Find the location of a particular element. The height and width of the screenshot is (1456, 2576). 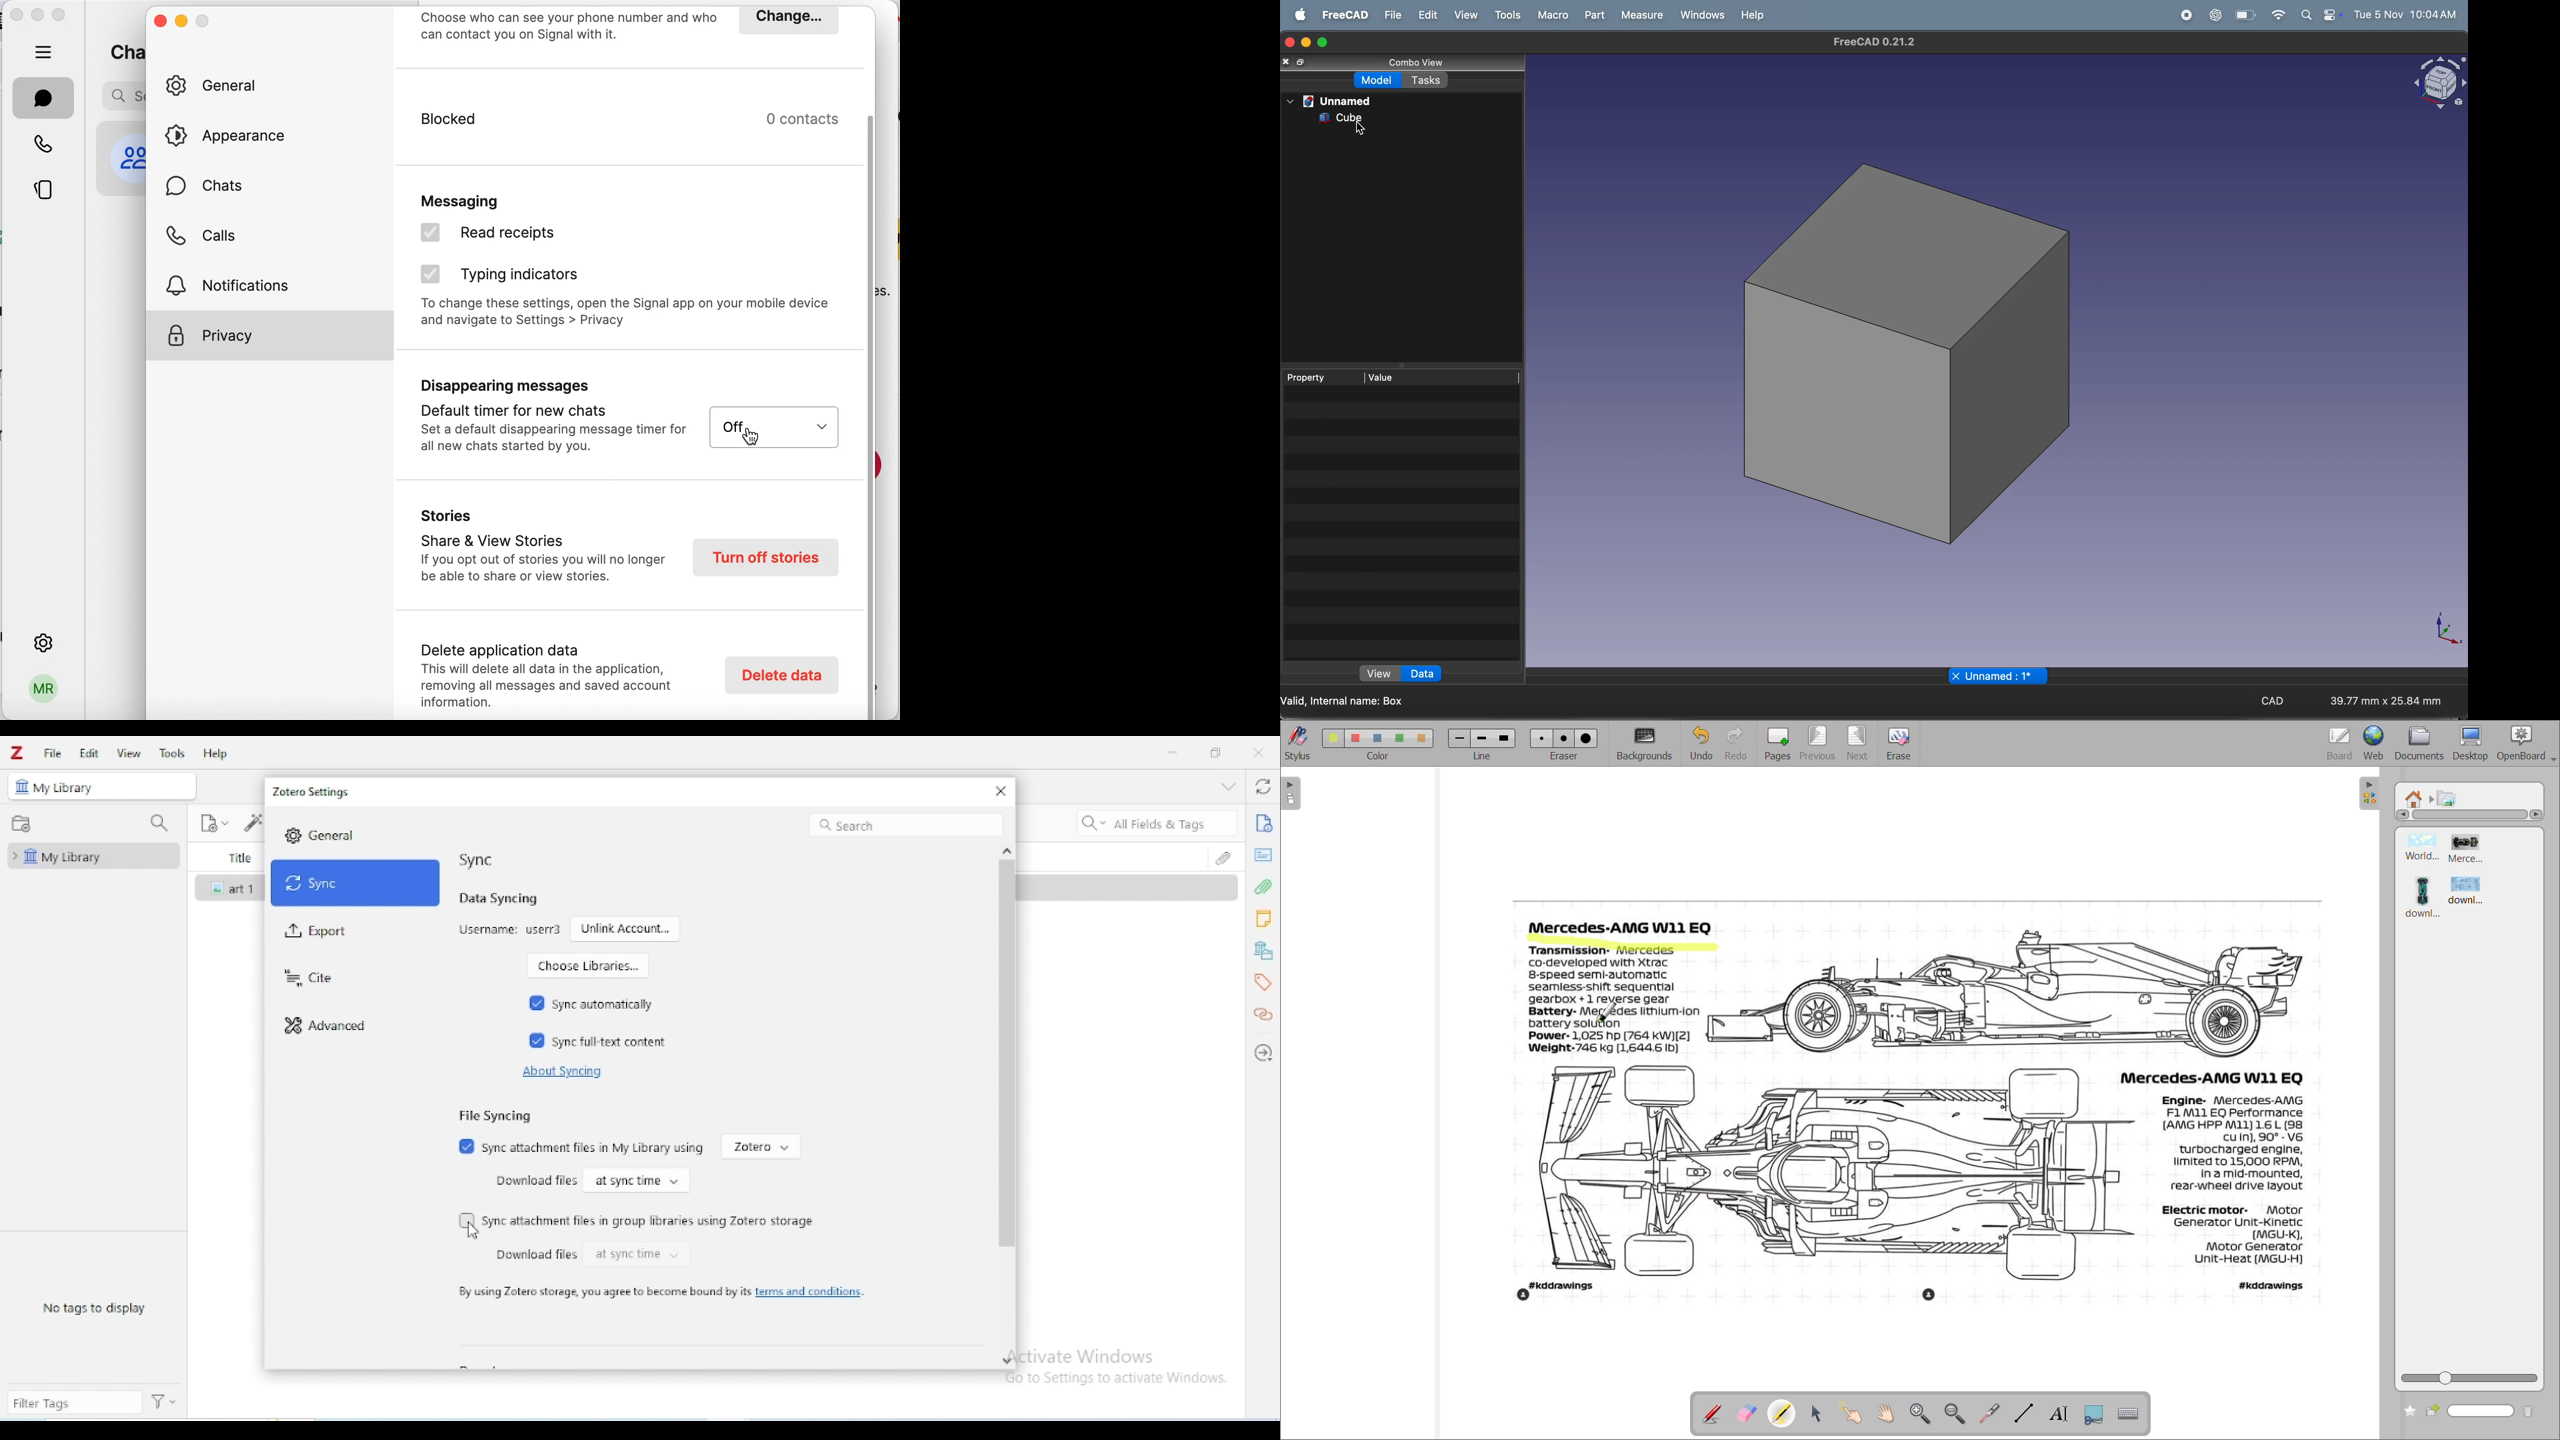

Checkbox  is located at coordinates (467, 1221).